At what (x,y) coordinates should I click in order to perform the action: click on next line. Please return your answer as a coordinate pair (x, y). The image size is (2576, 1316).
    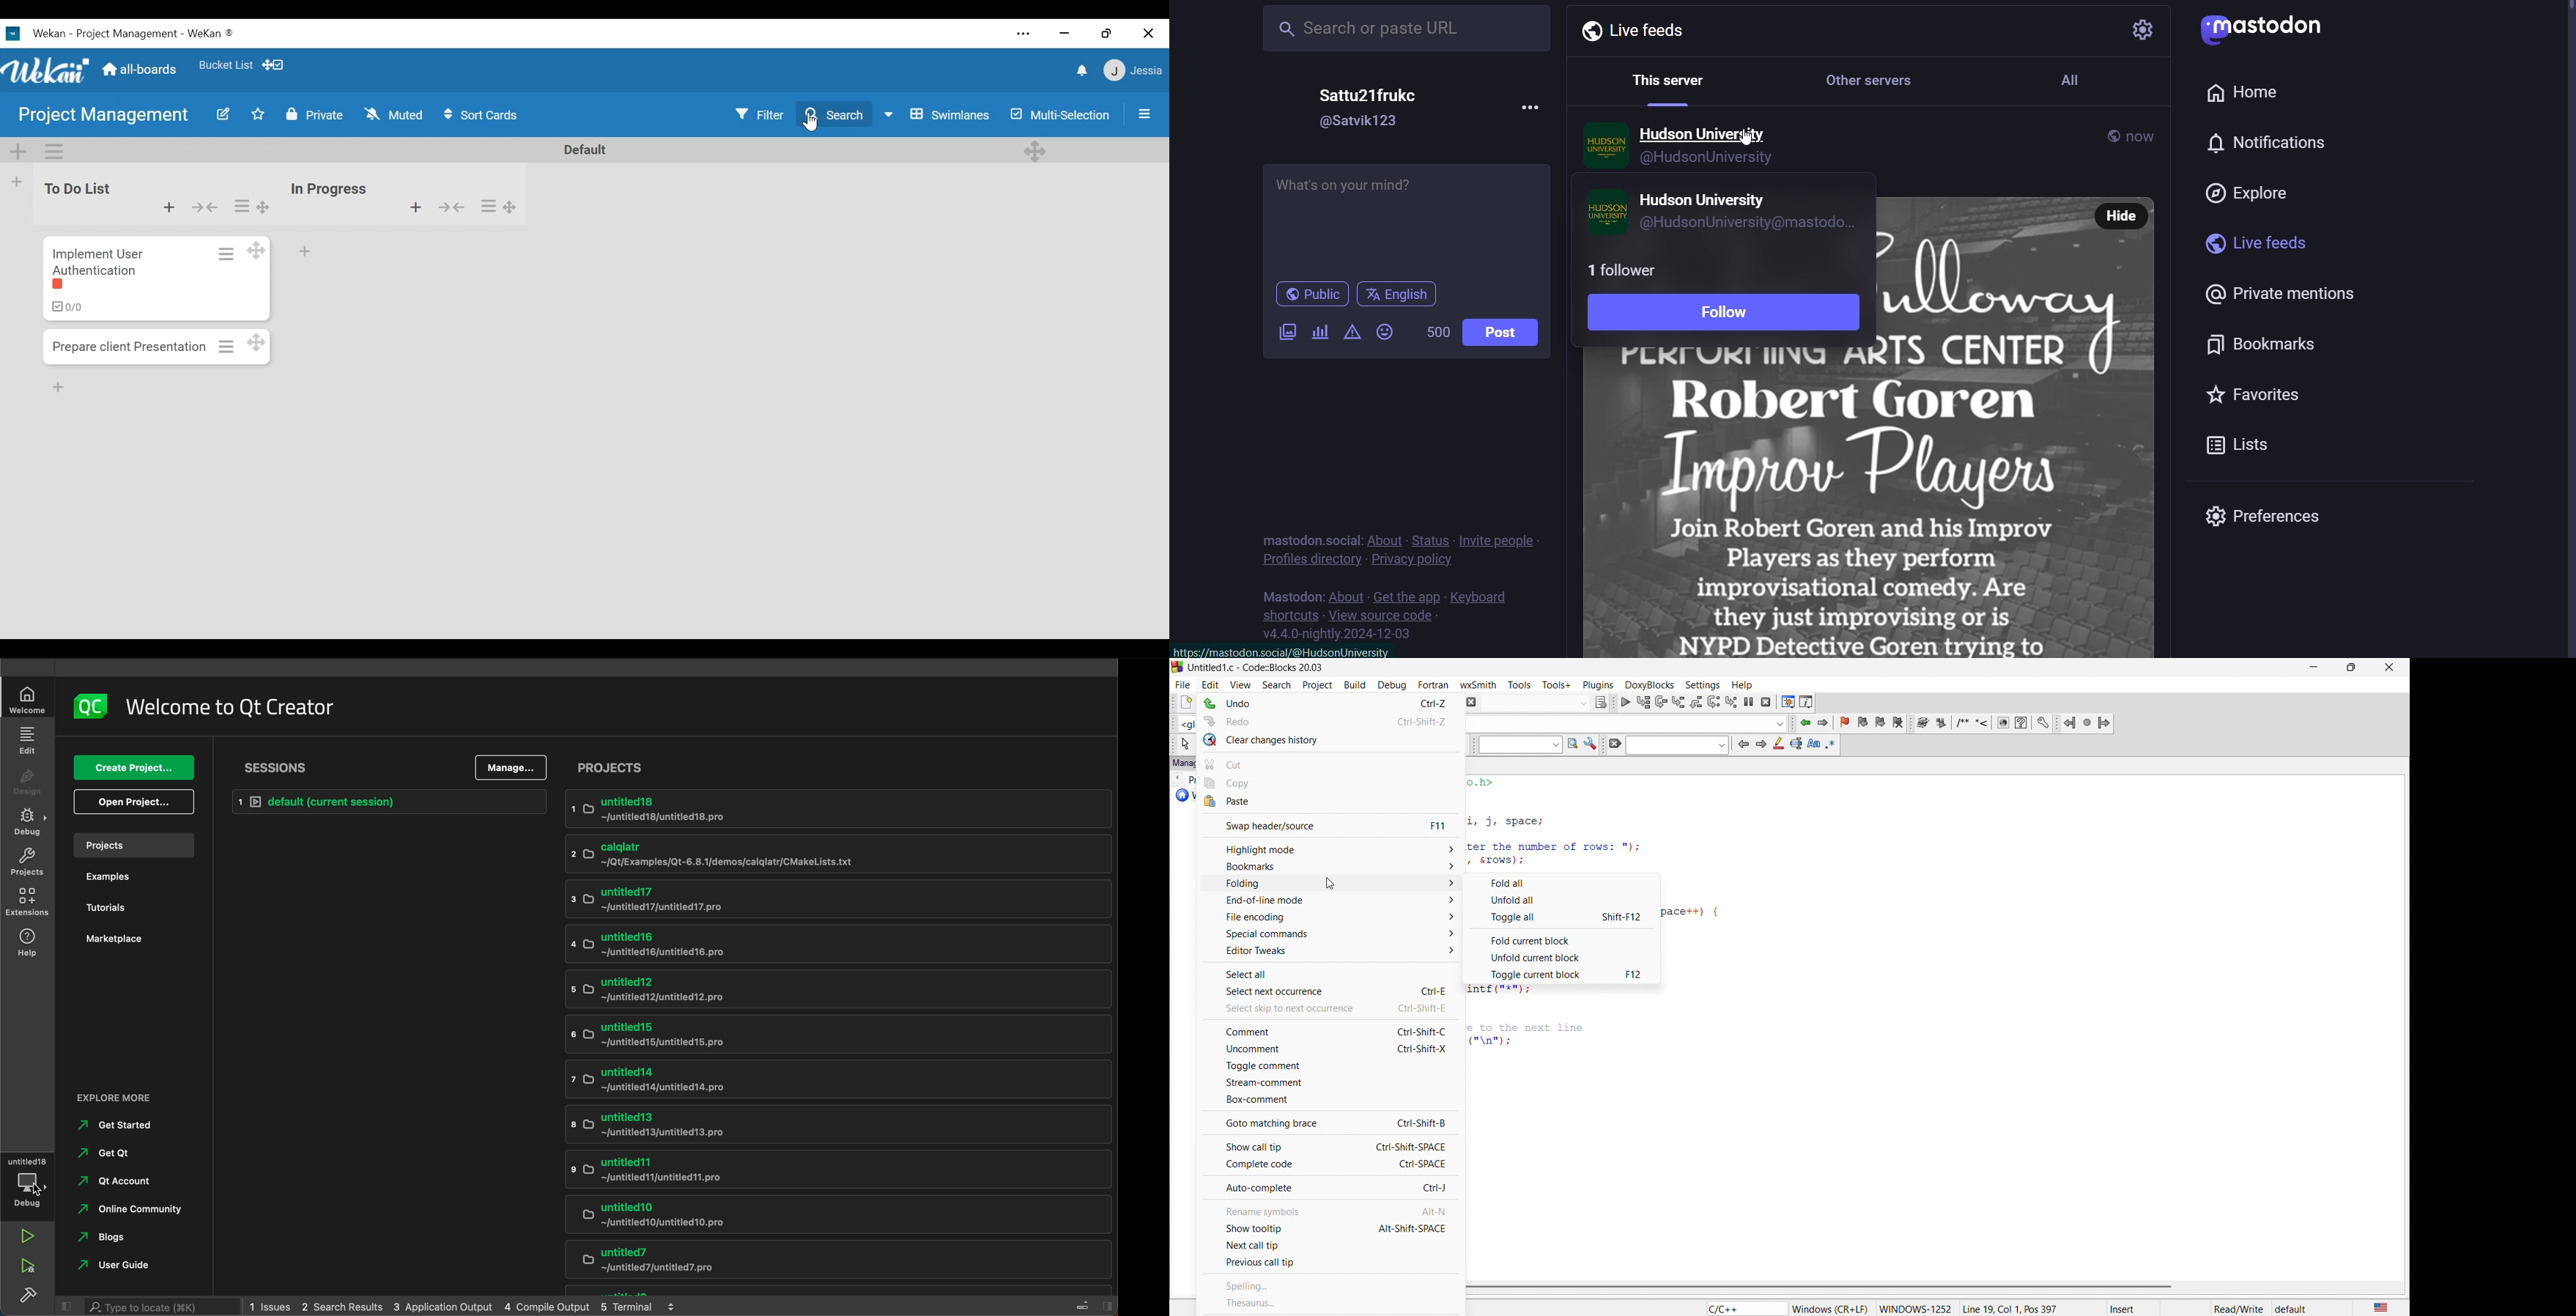
    Looking at the image, I should click on (1660, 703).